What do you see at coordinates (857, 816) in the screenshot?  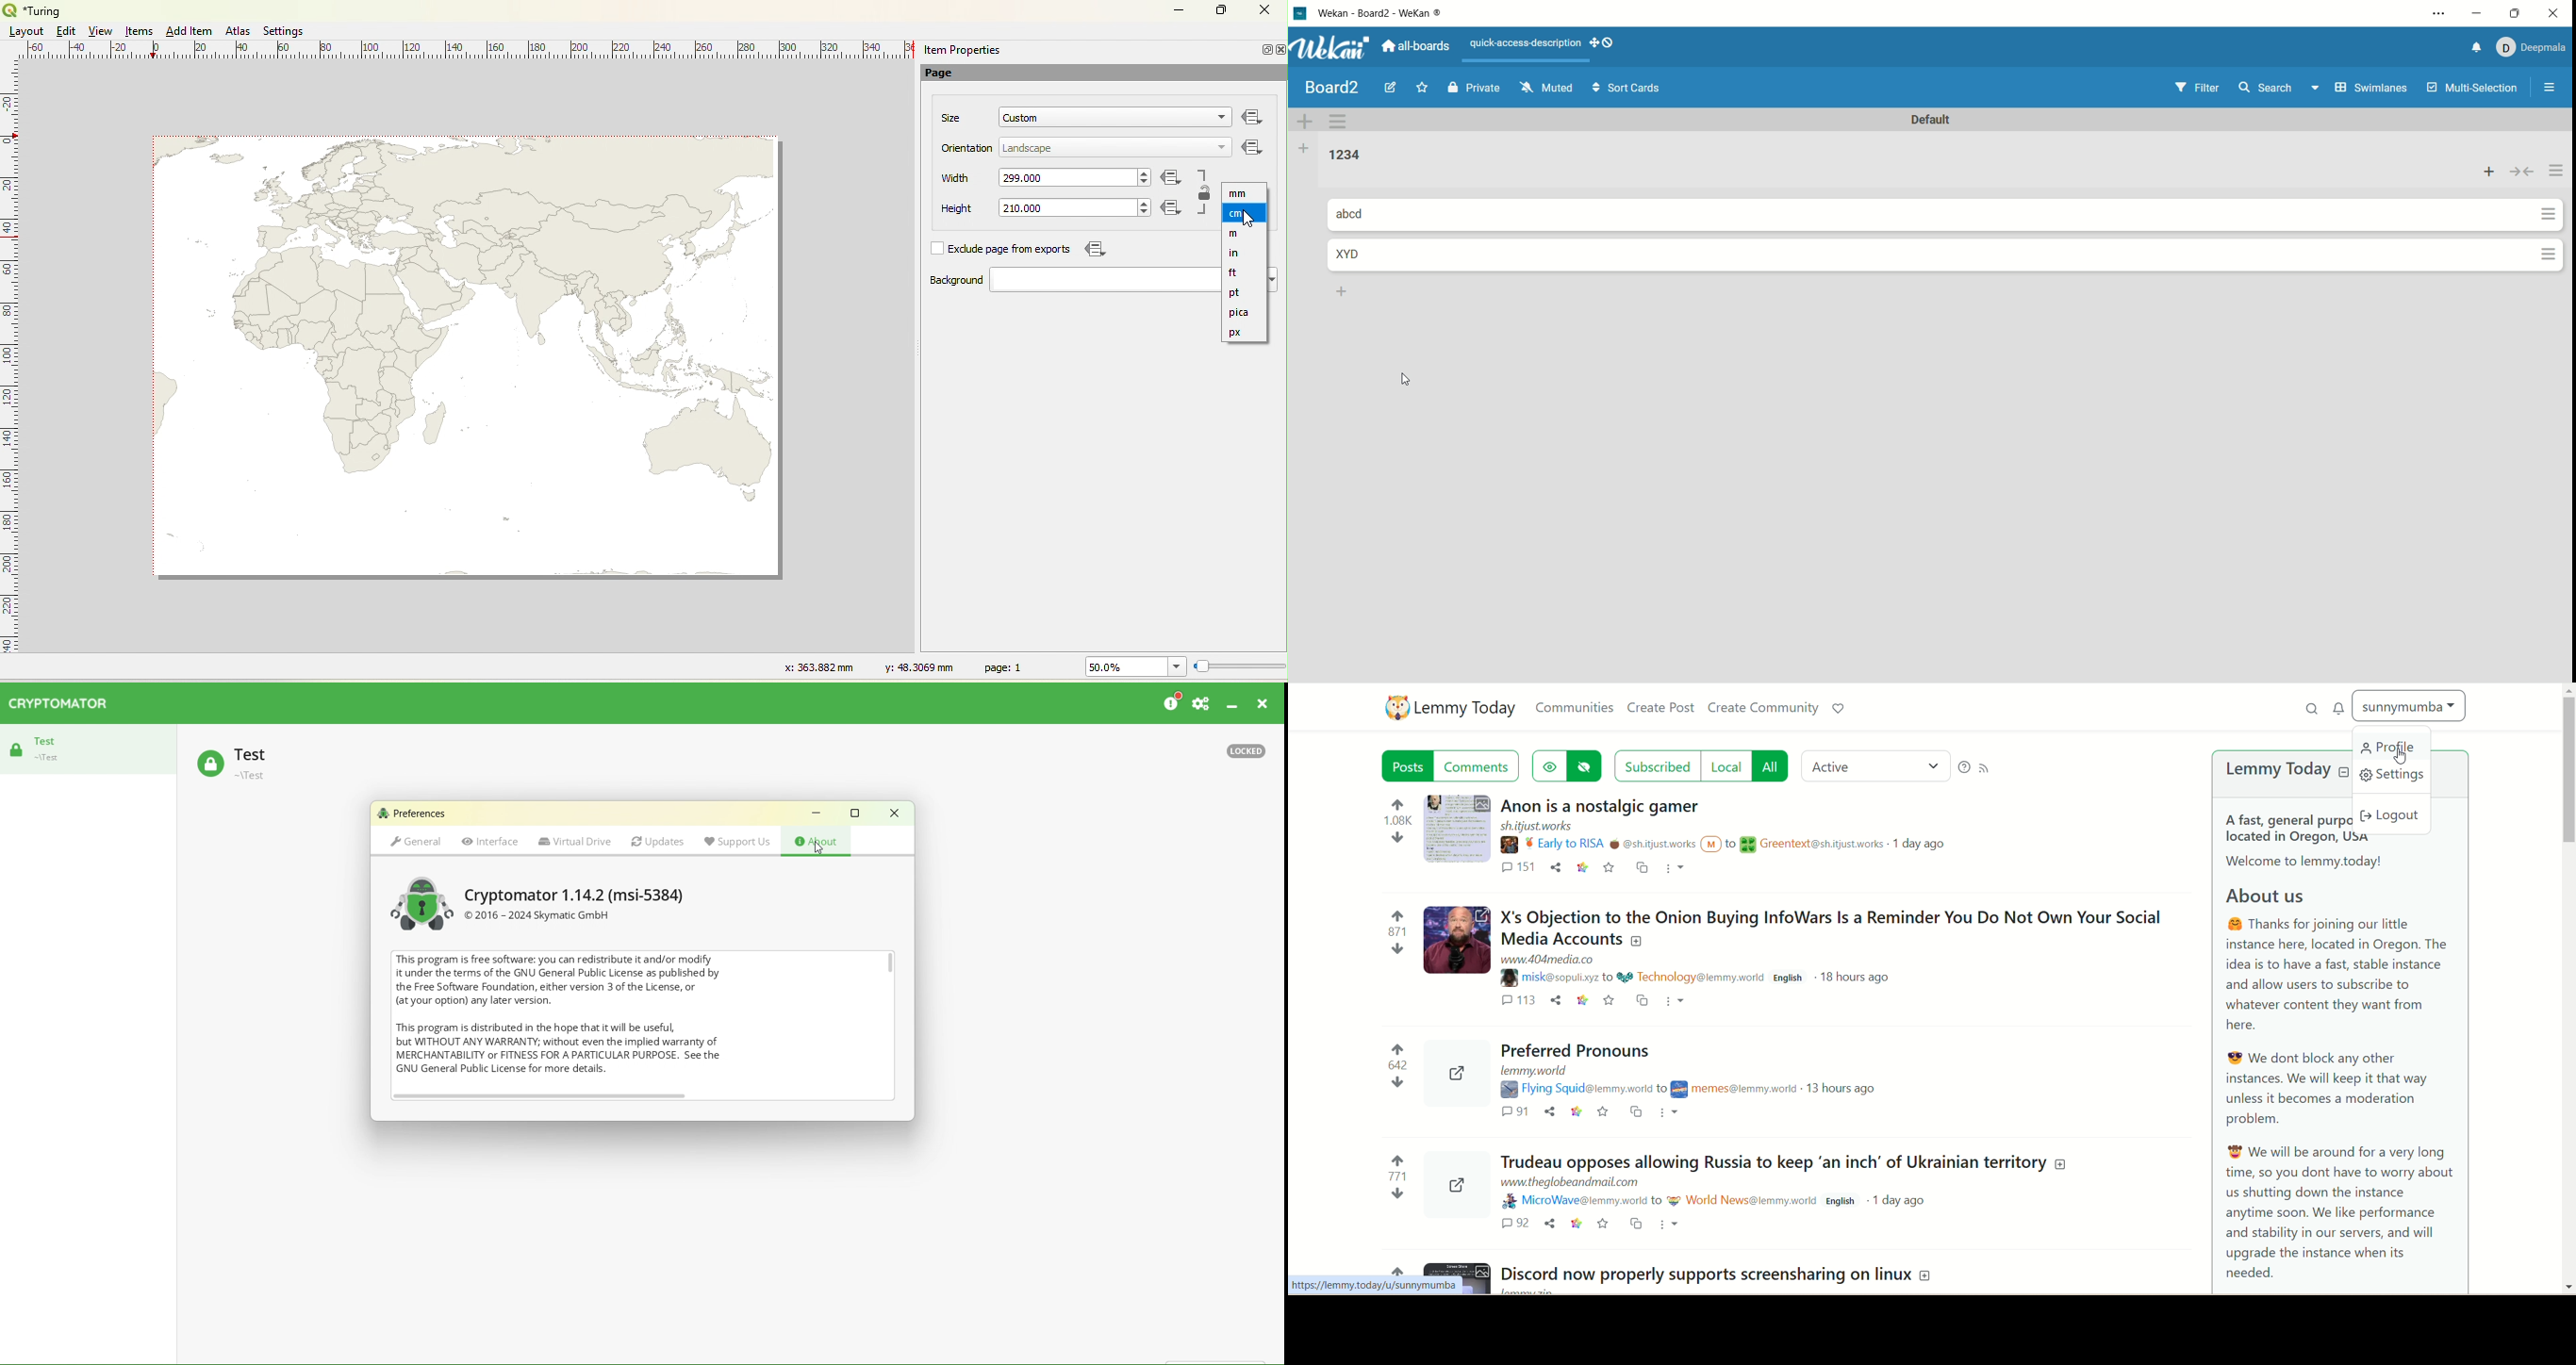 I see `Box` at bounding box center [857, 816].